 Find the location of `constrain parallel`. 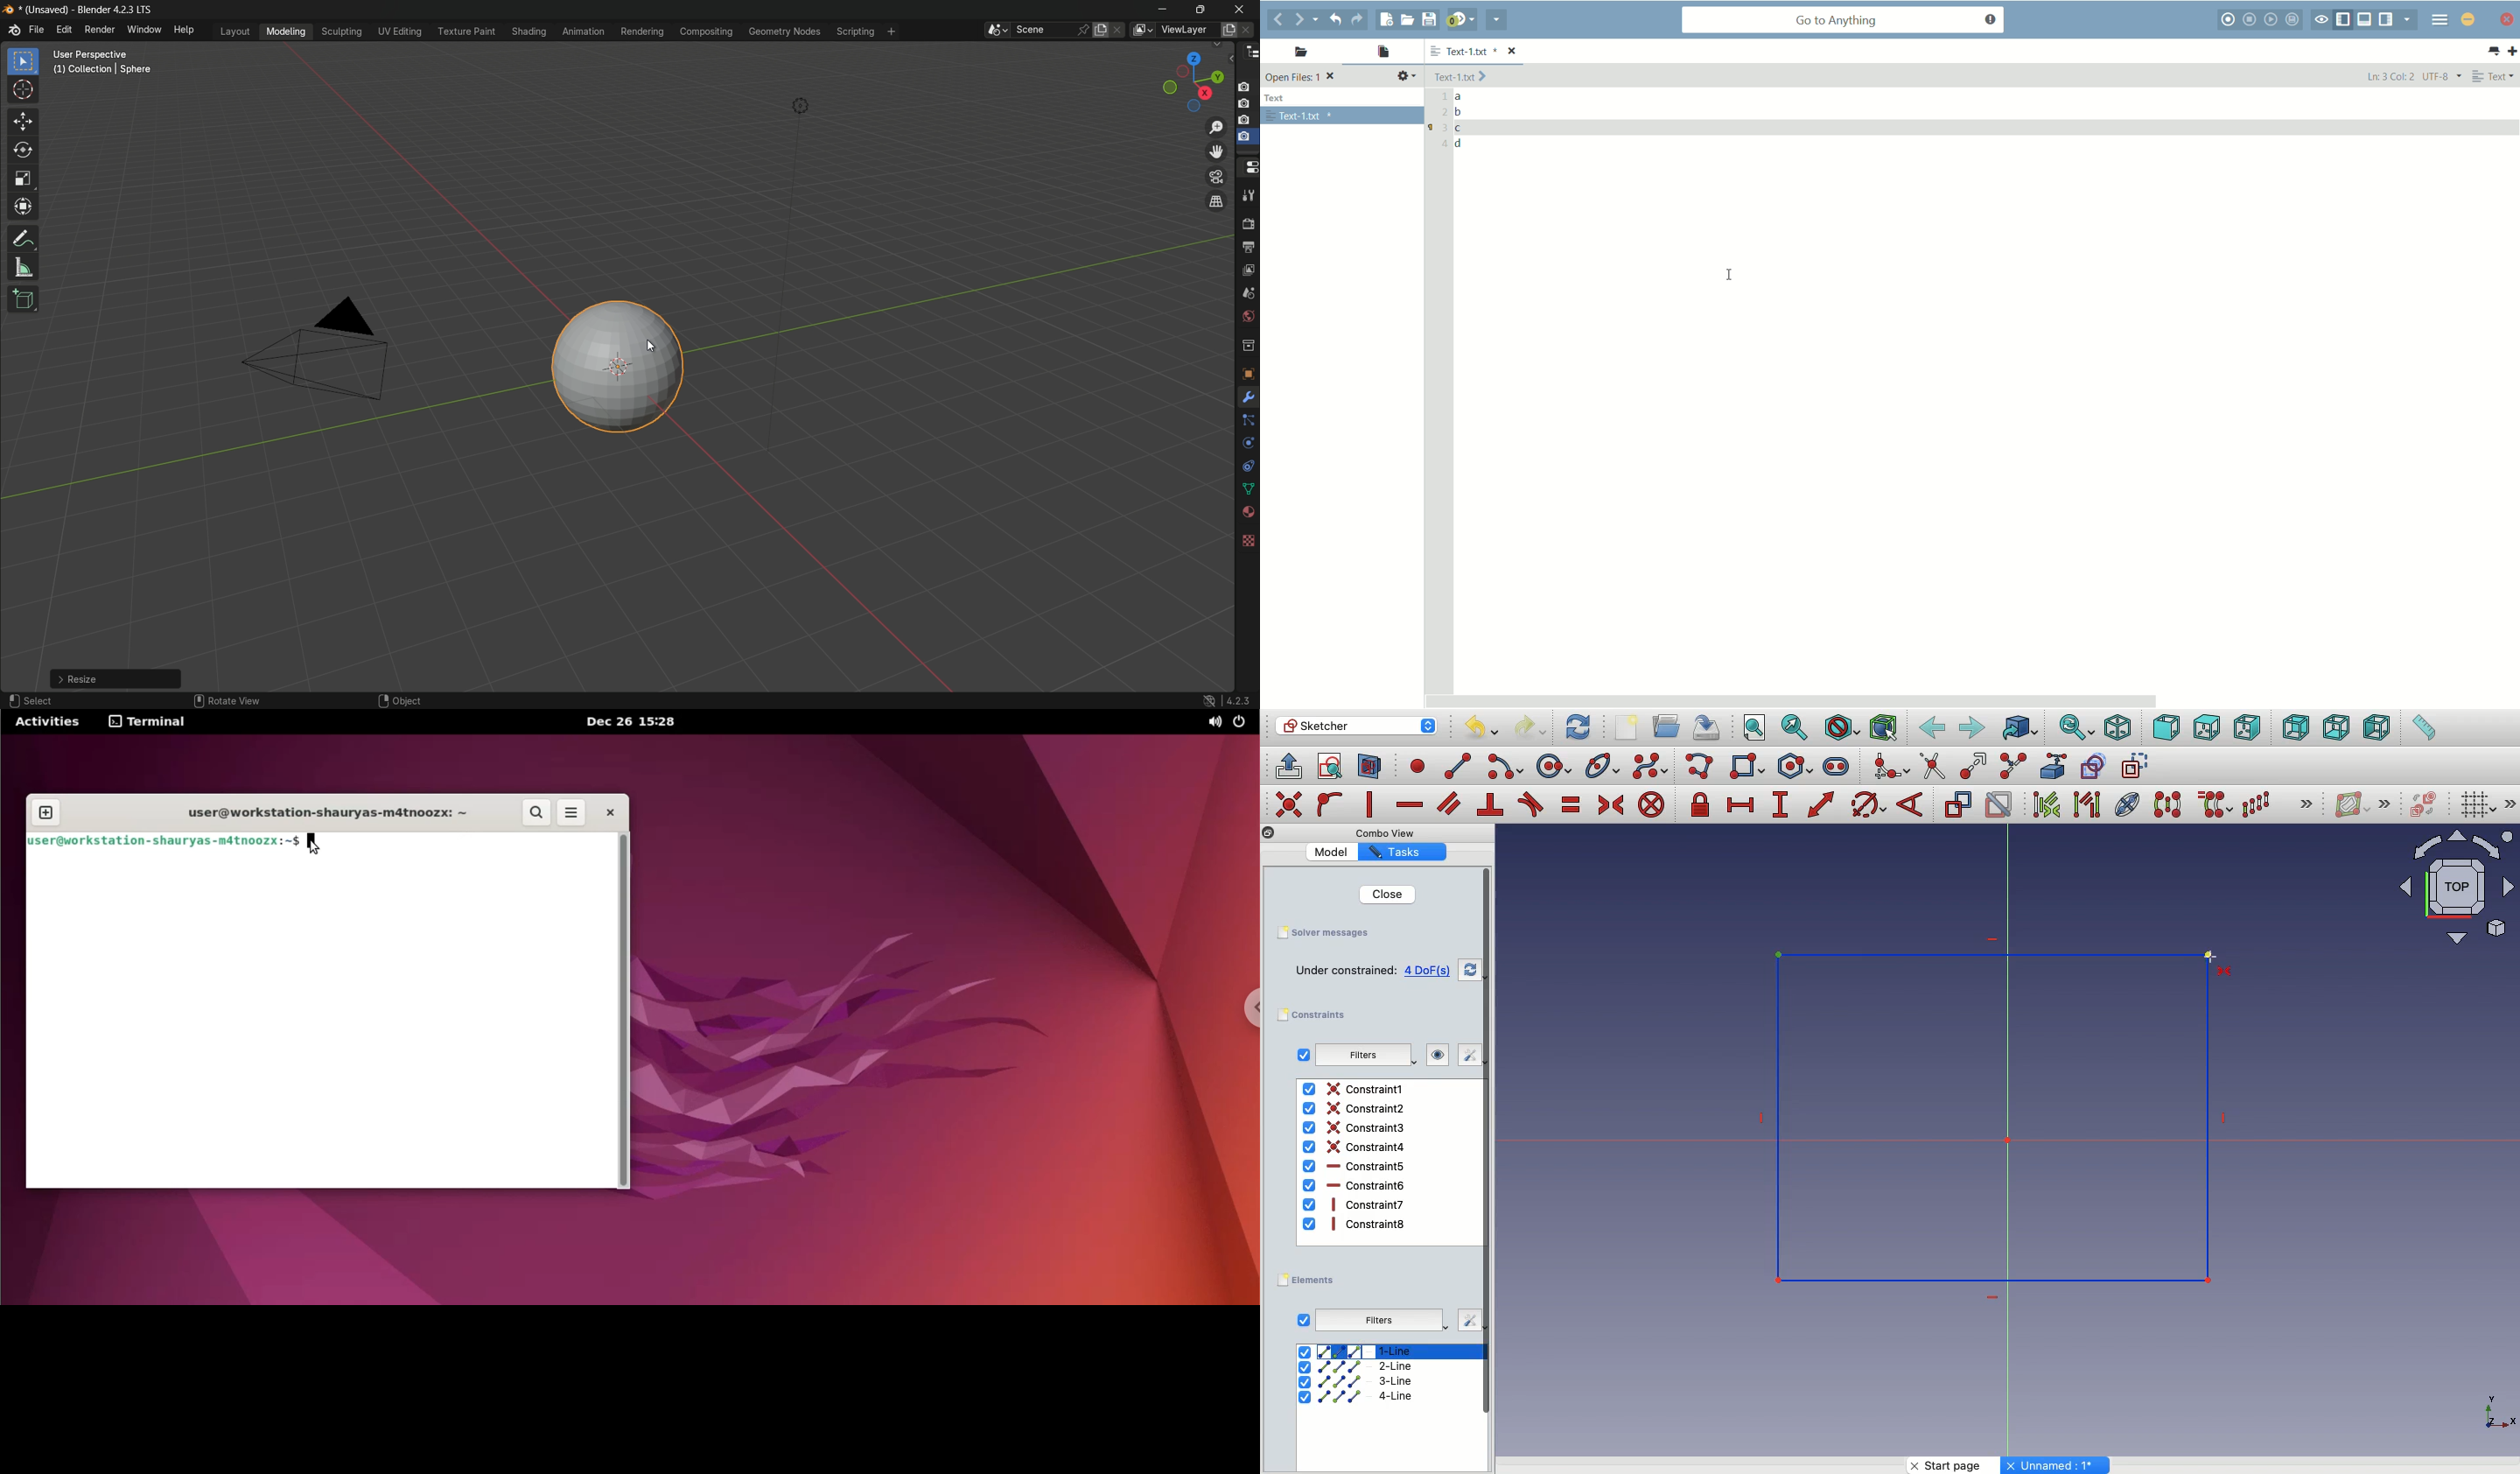

constrain parallel is located at coordinates (1450, 804).